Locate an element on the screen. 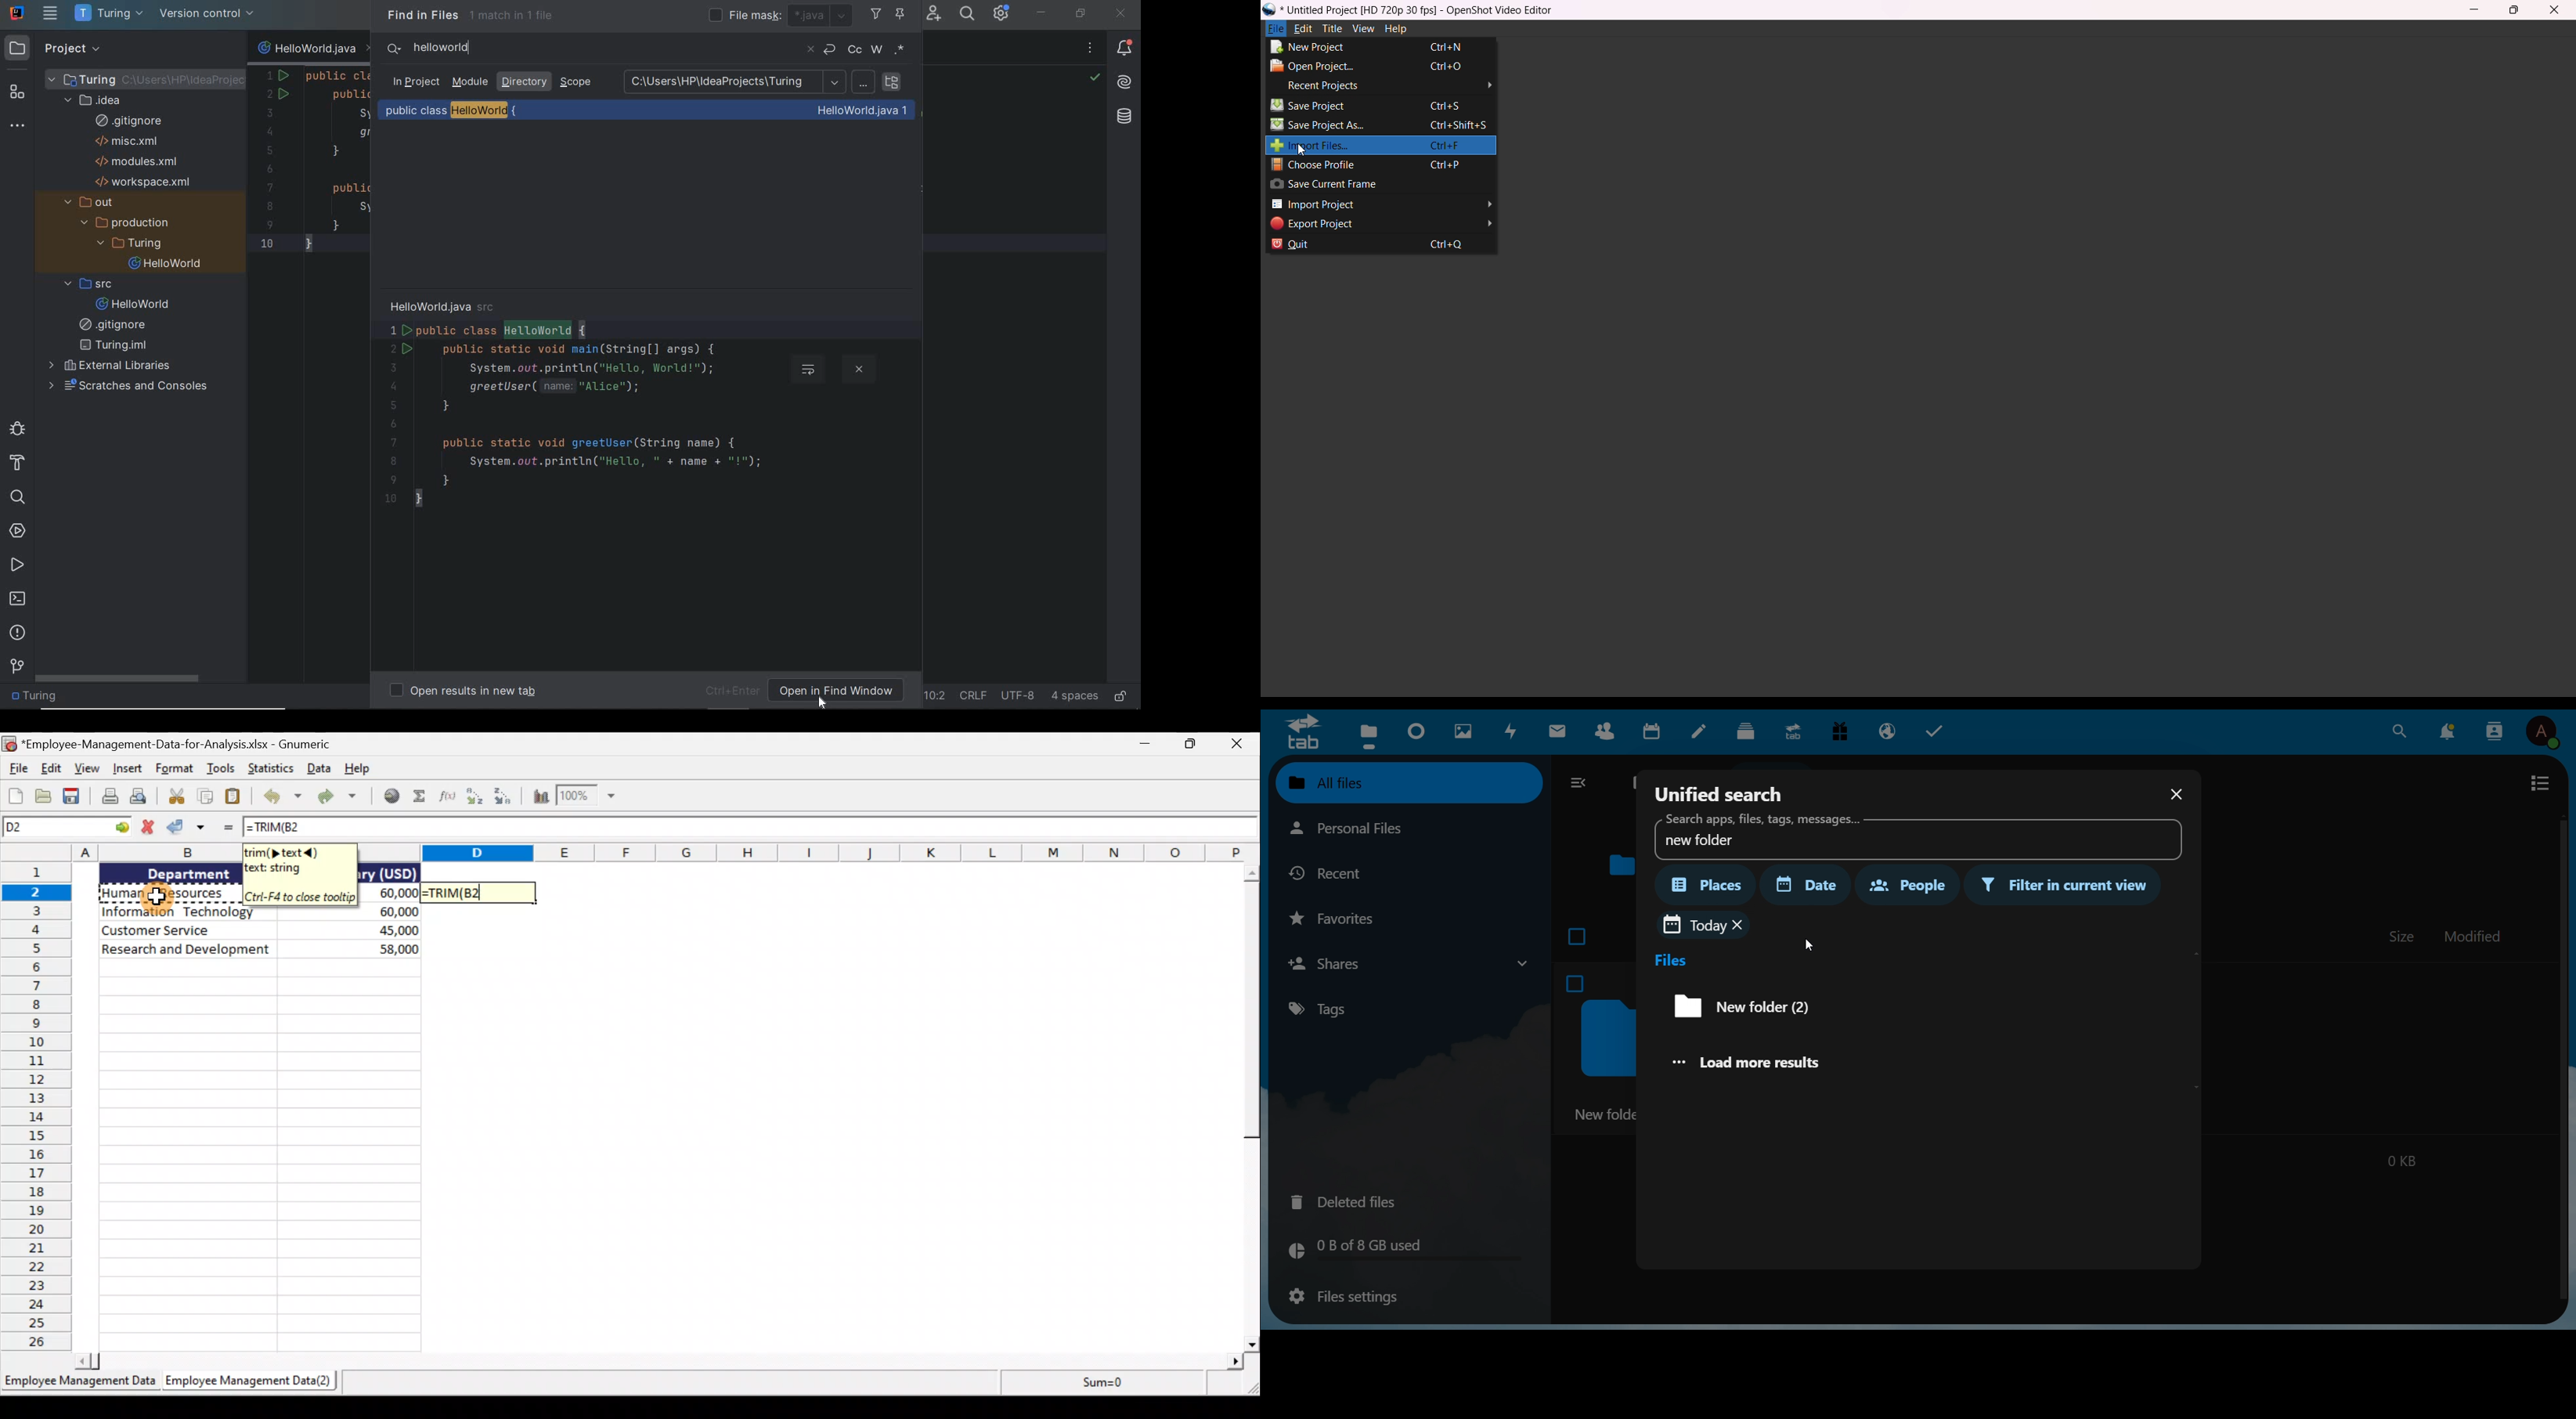 Image resolution: width=2576 pixels, height=1428 pixels. folder icon is located at coordinates (1622, 863).